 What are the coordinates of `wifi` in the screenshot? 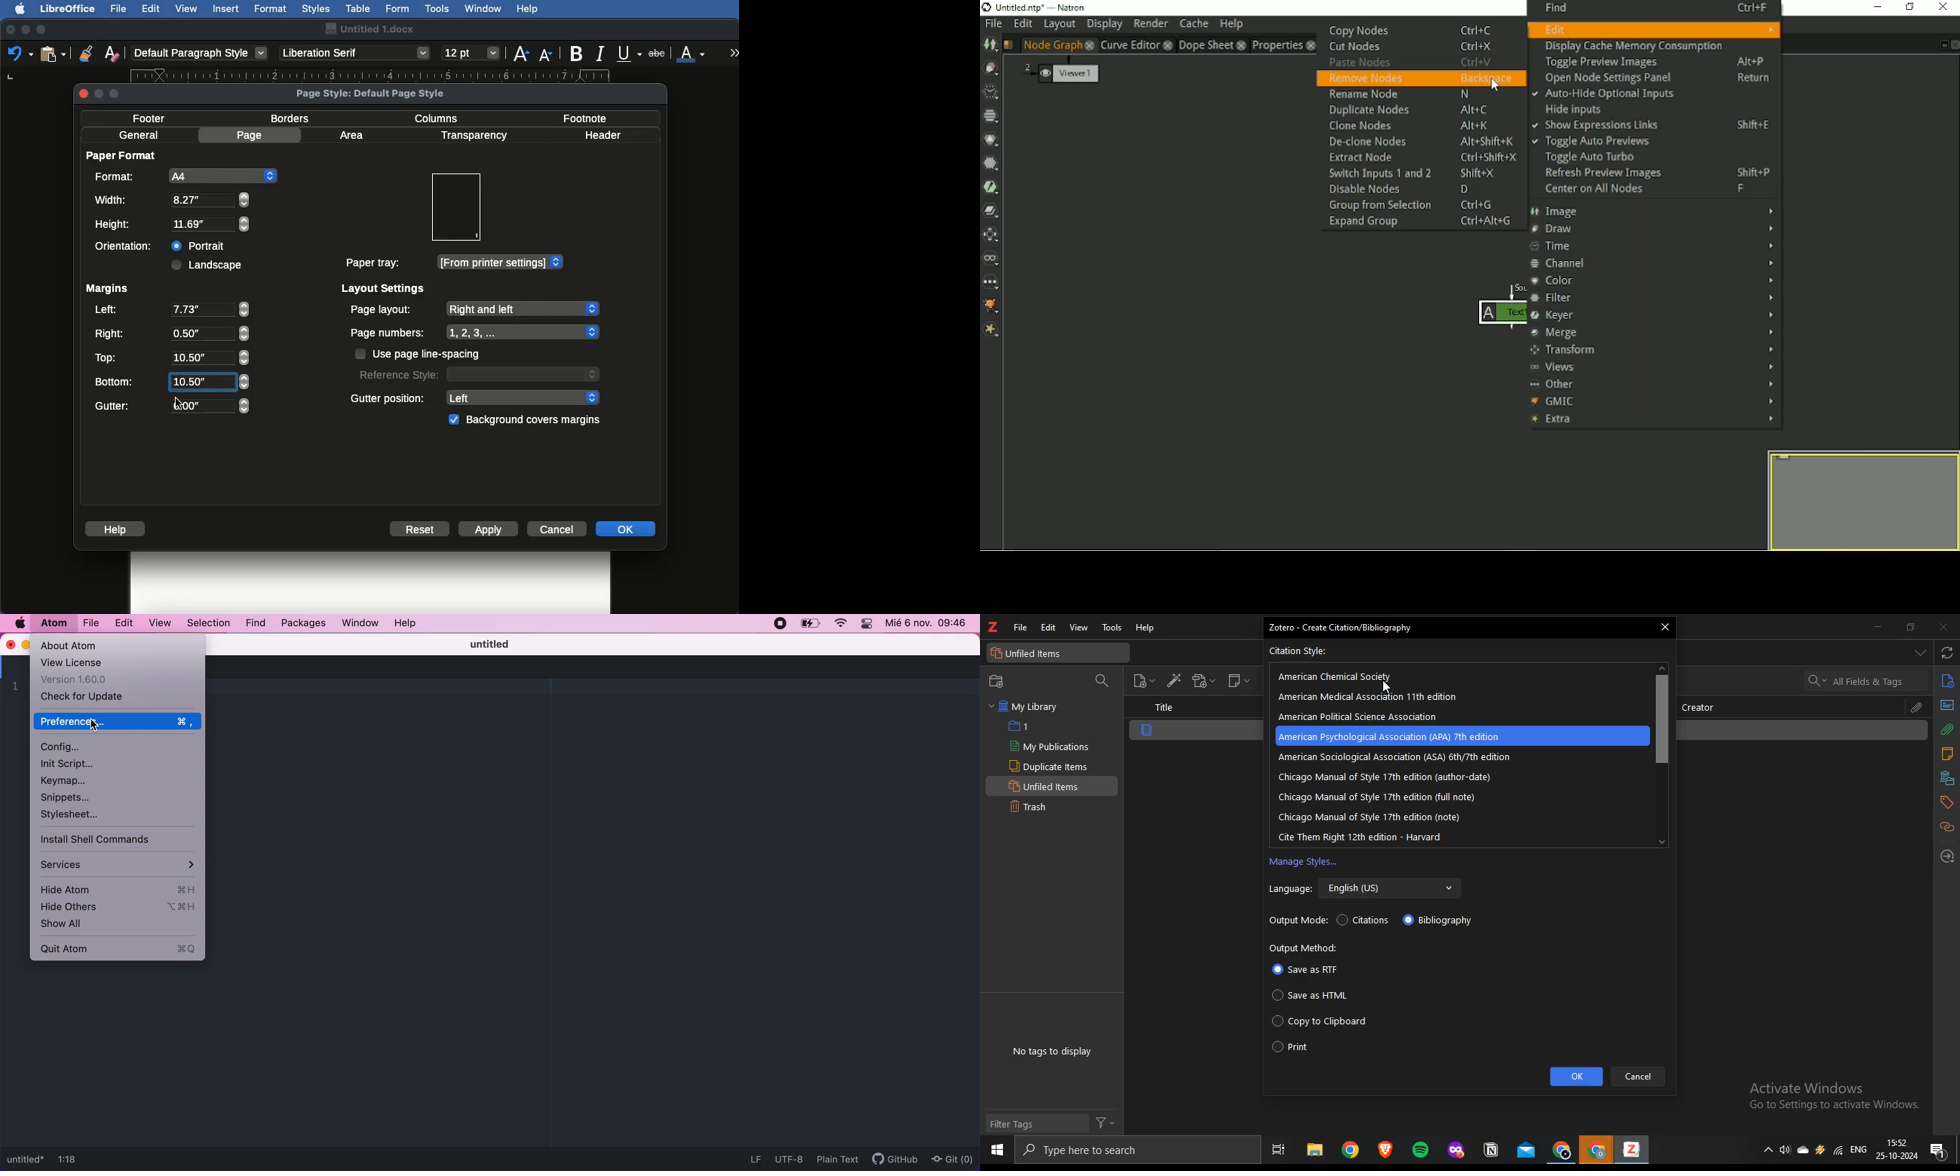 It's located at (841, 623).